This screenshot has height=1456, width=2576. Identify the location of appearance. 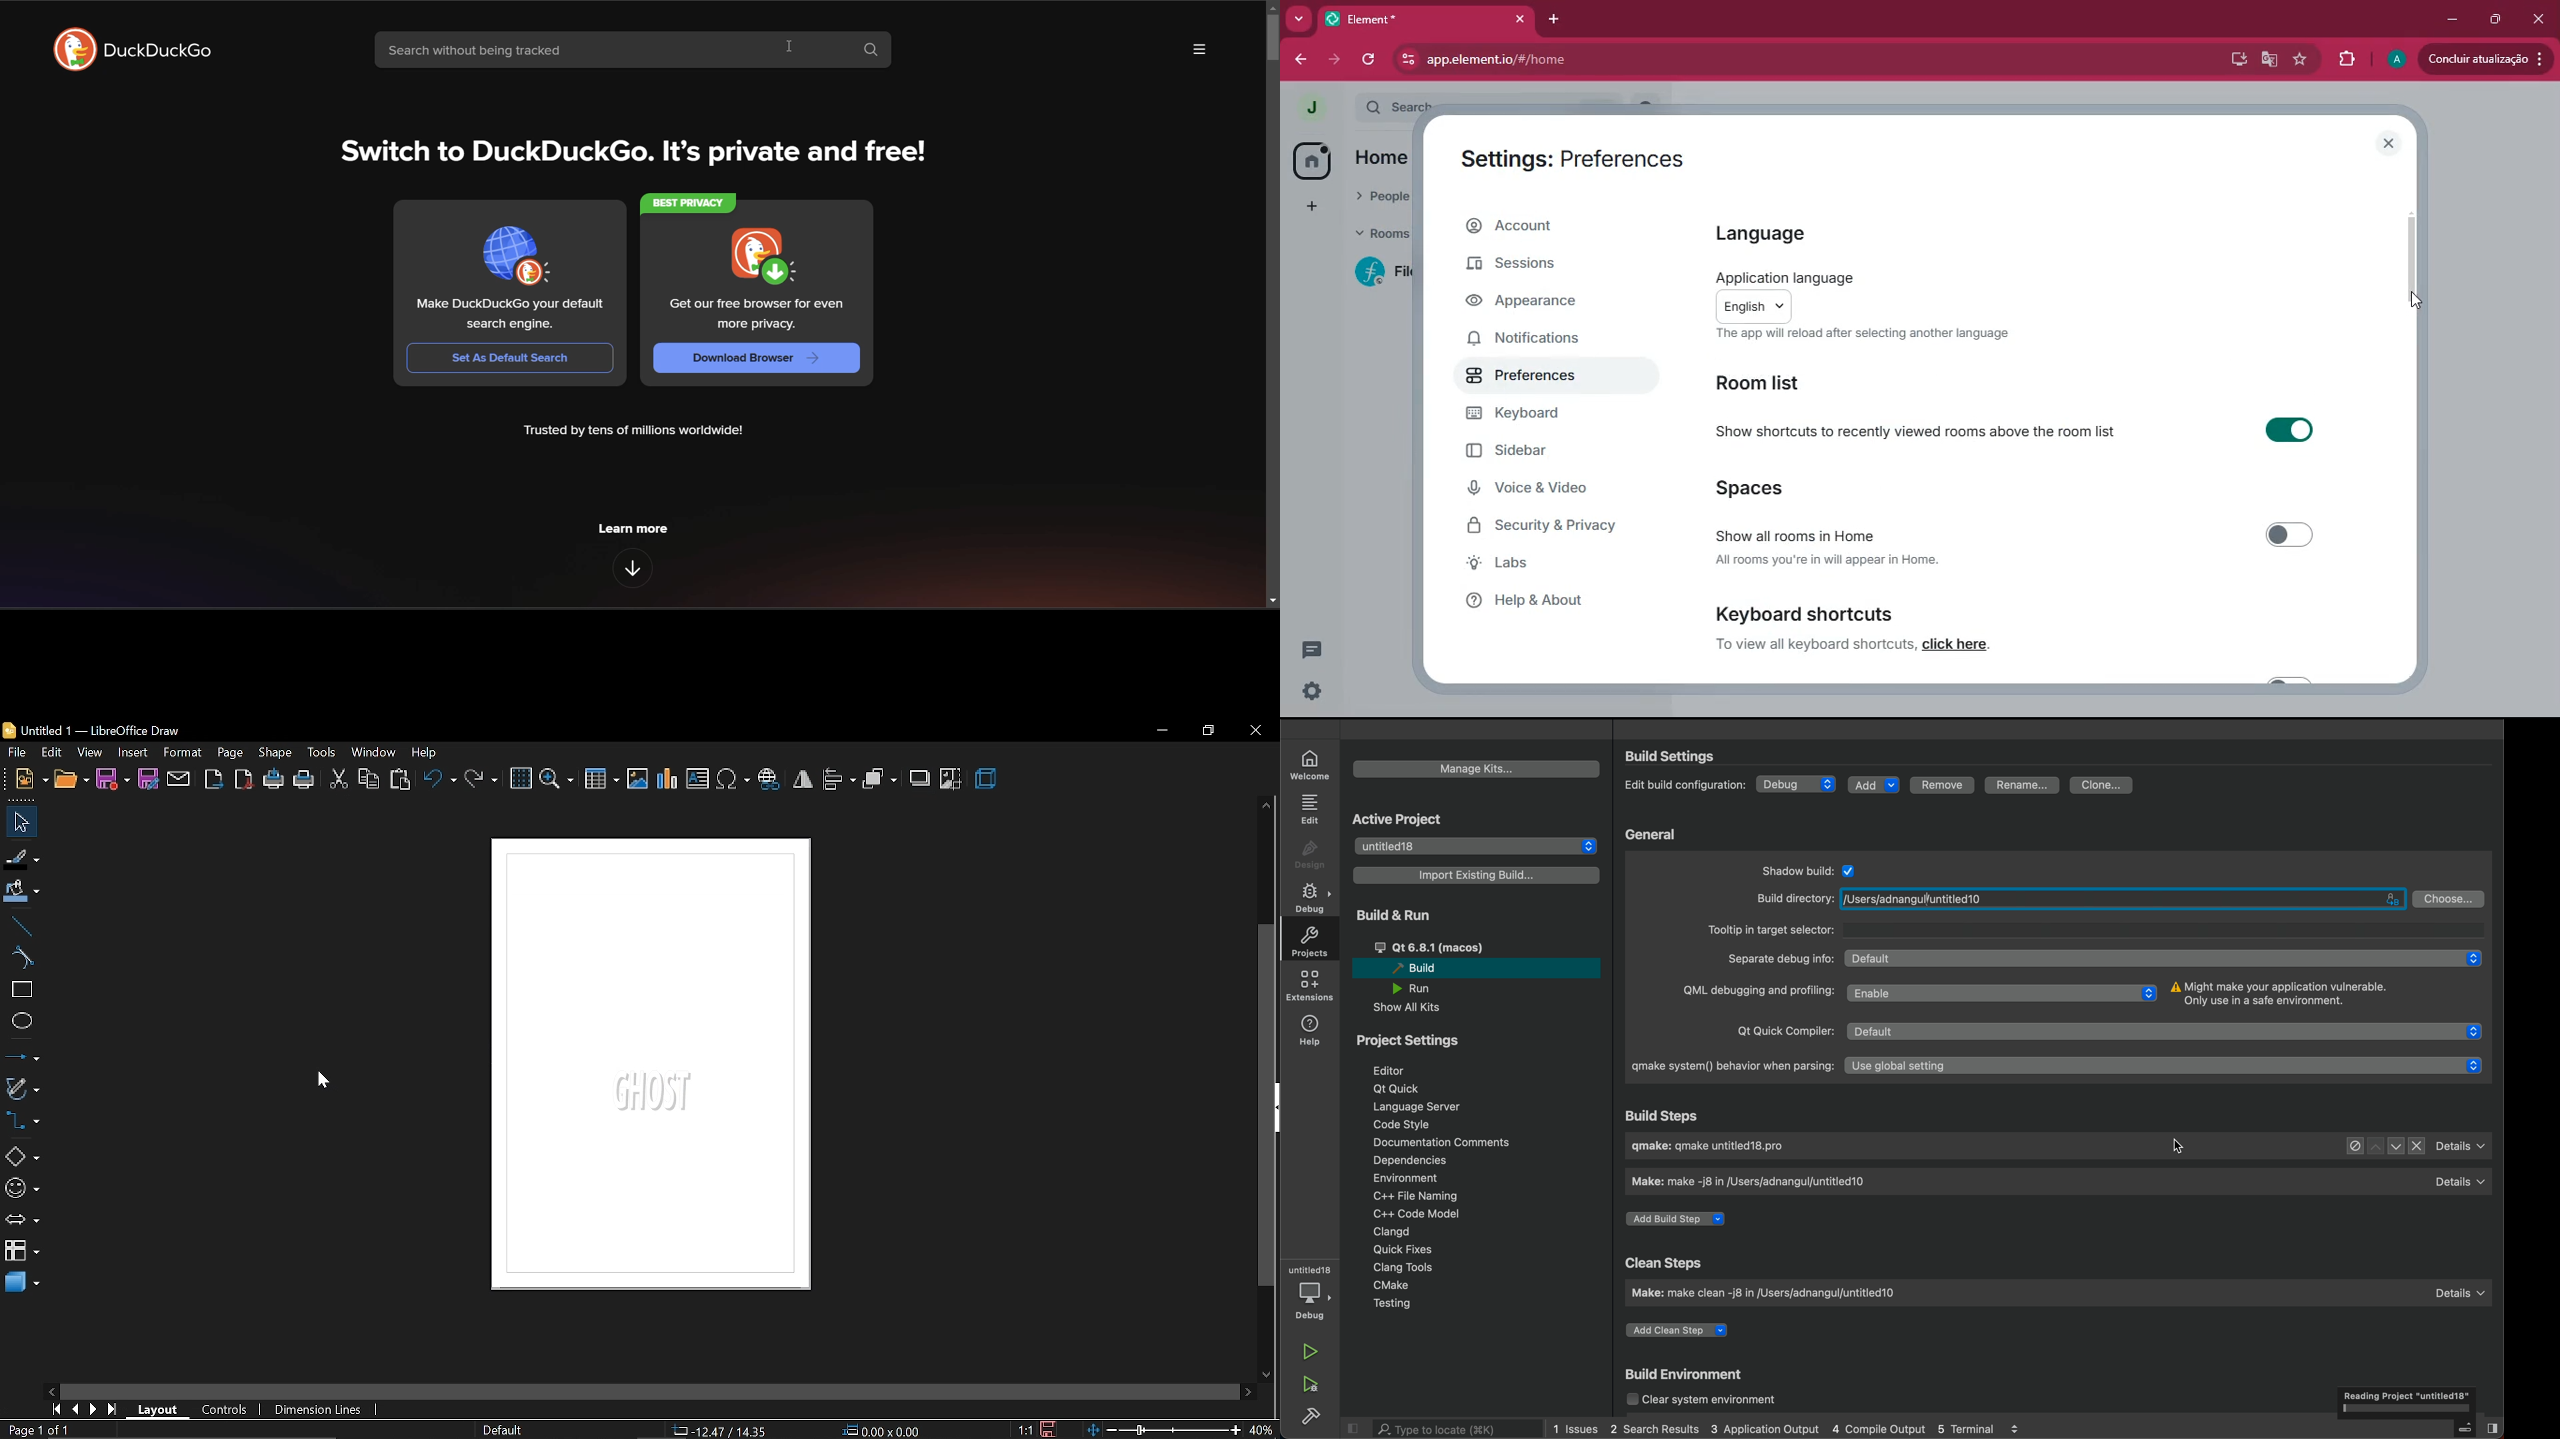
(1537, 303).